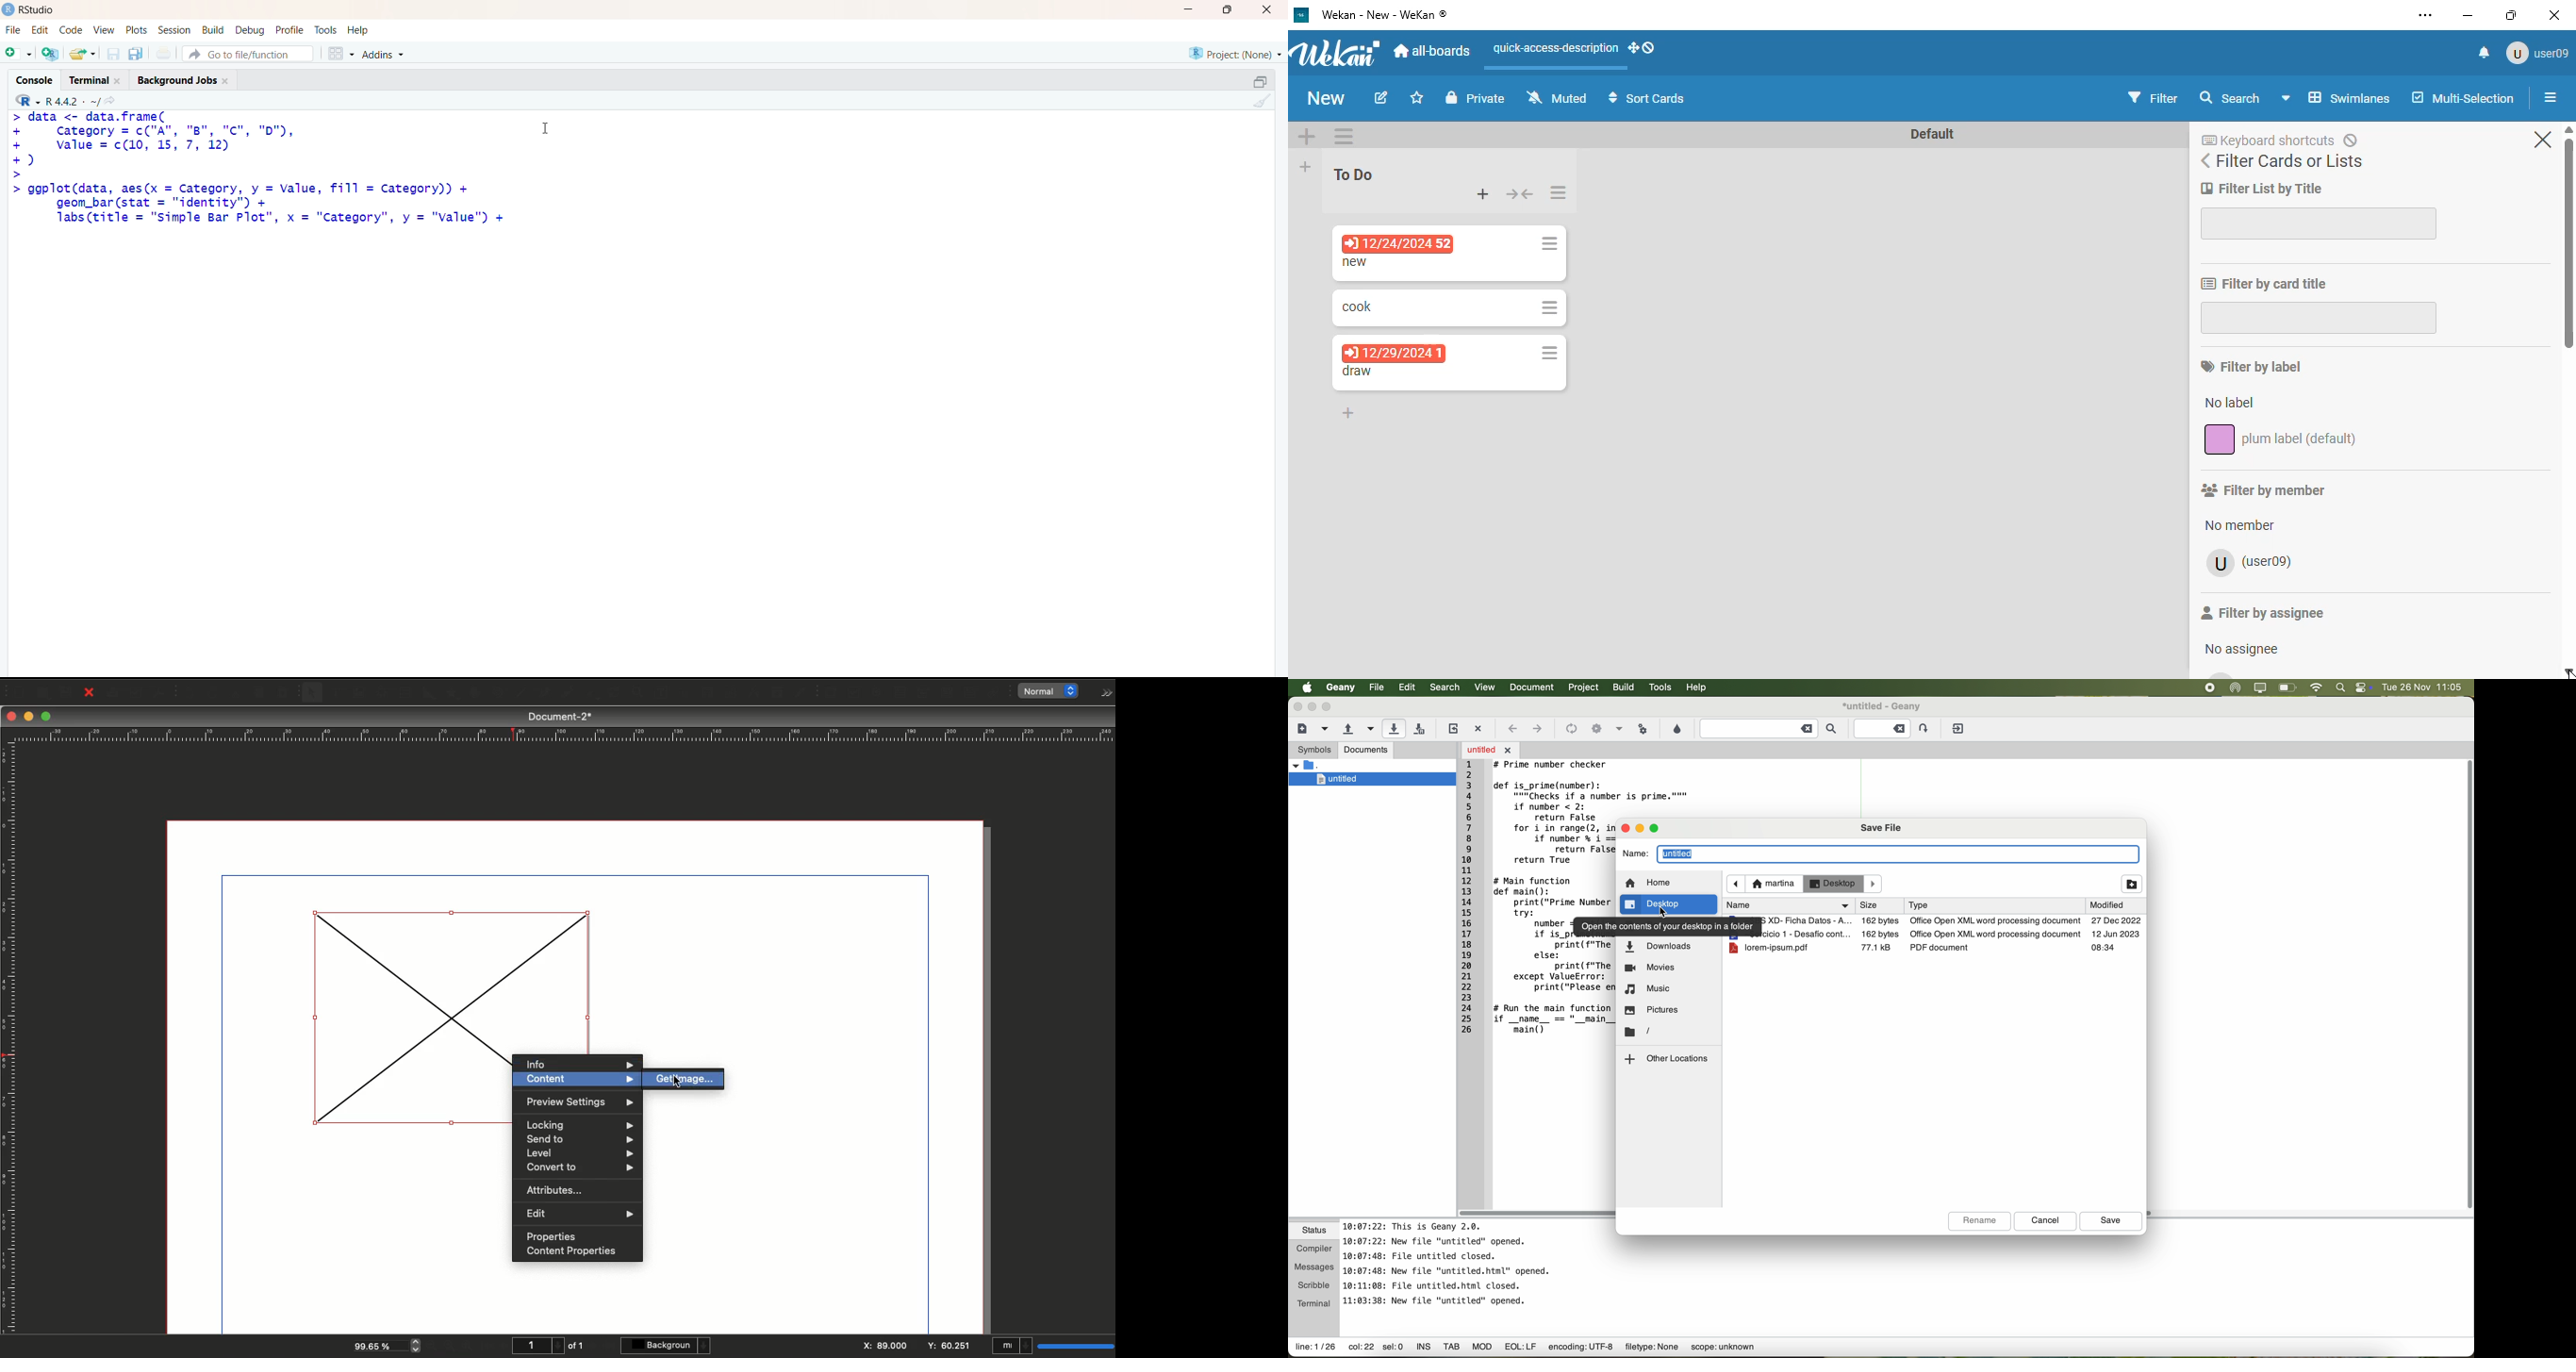 The image size is (2576, 1372). What do you see at coordinates (40, 30) in the screenshot?
I see `edit` at bounding box center [40, 30].